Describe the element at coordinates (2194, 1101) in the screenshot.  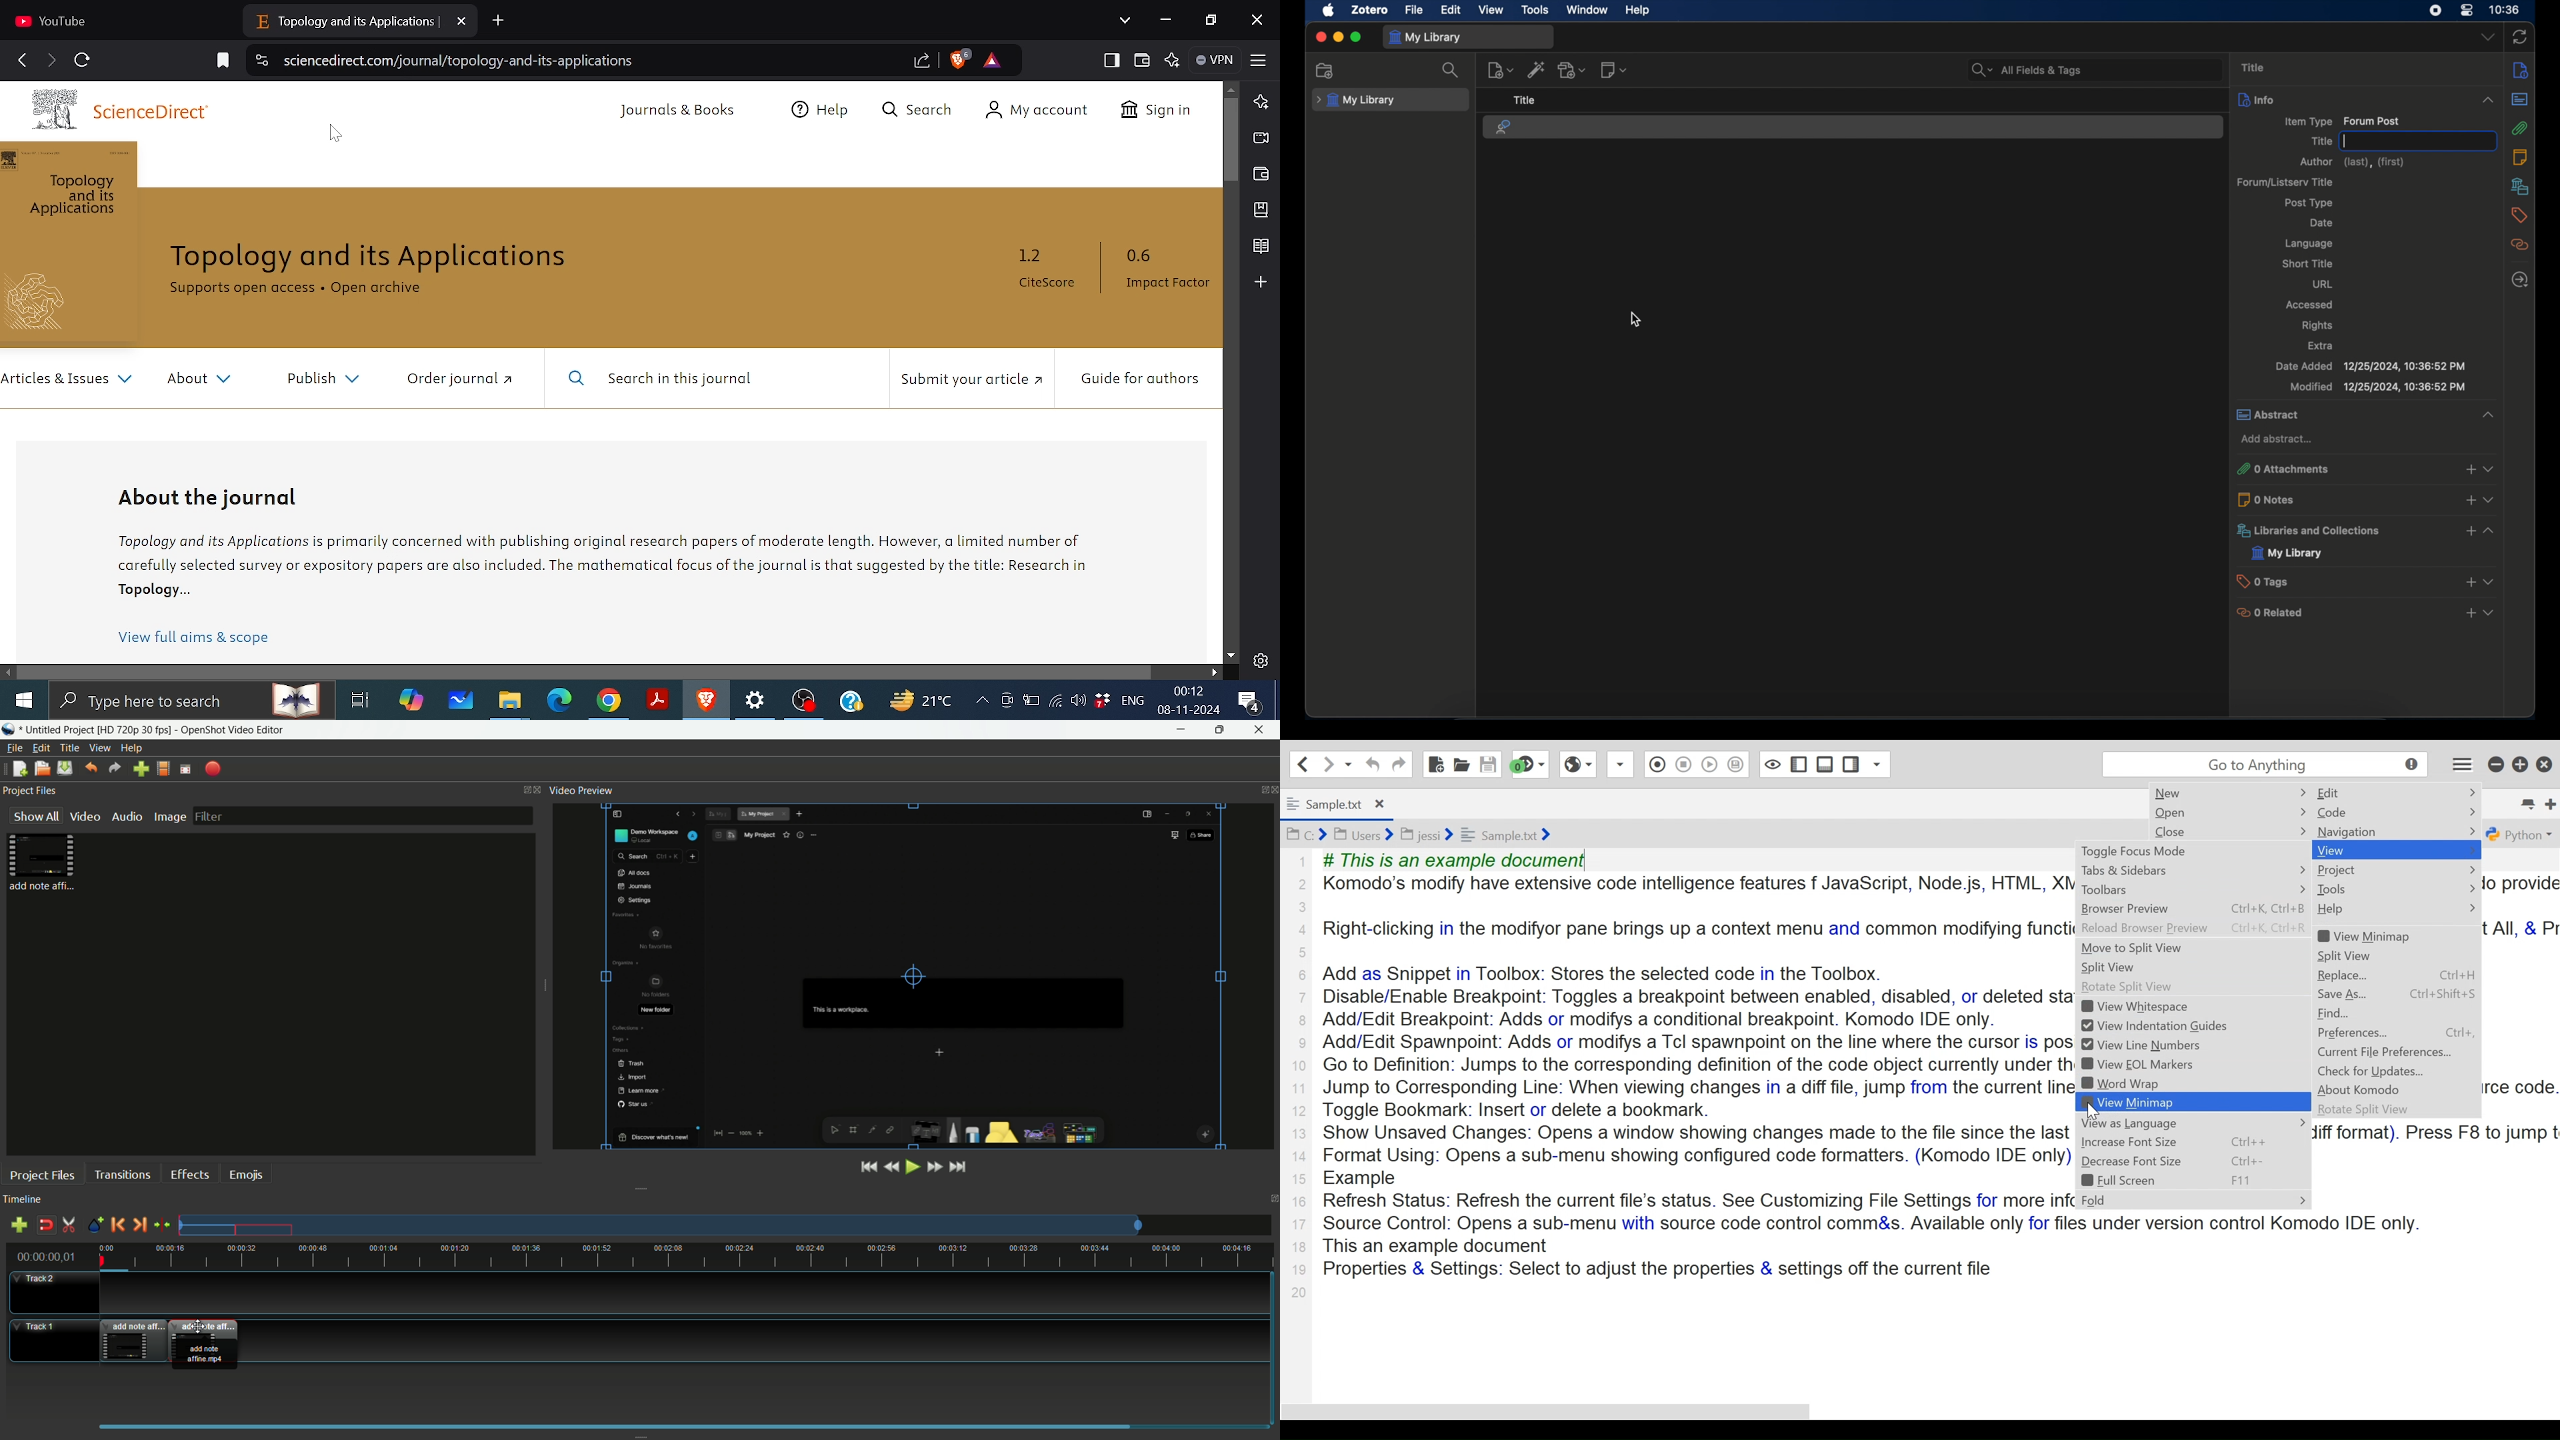
I see `View Minimap` at that location.